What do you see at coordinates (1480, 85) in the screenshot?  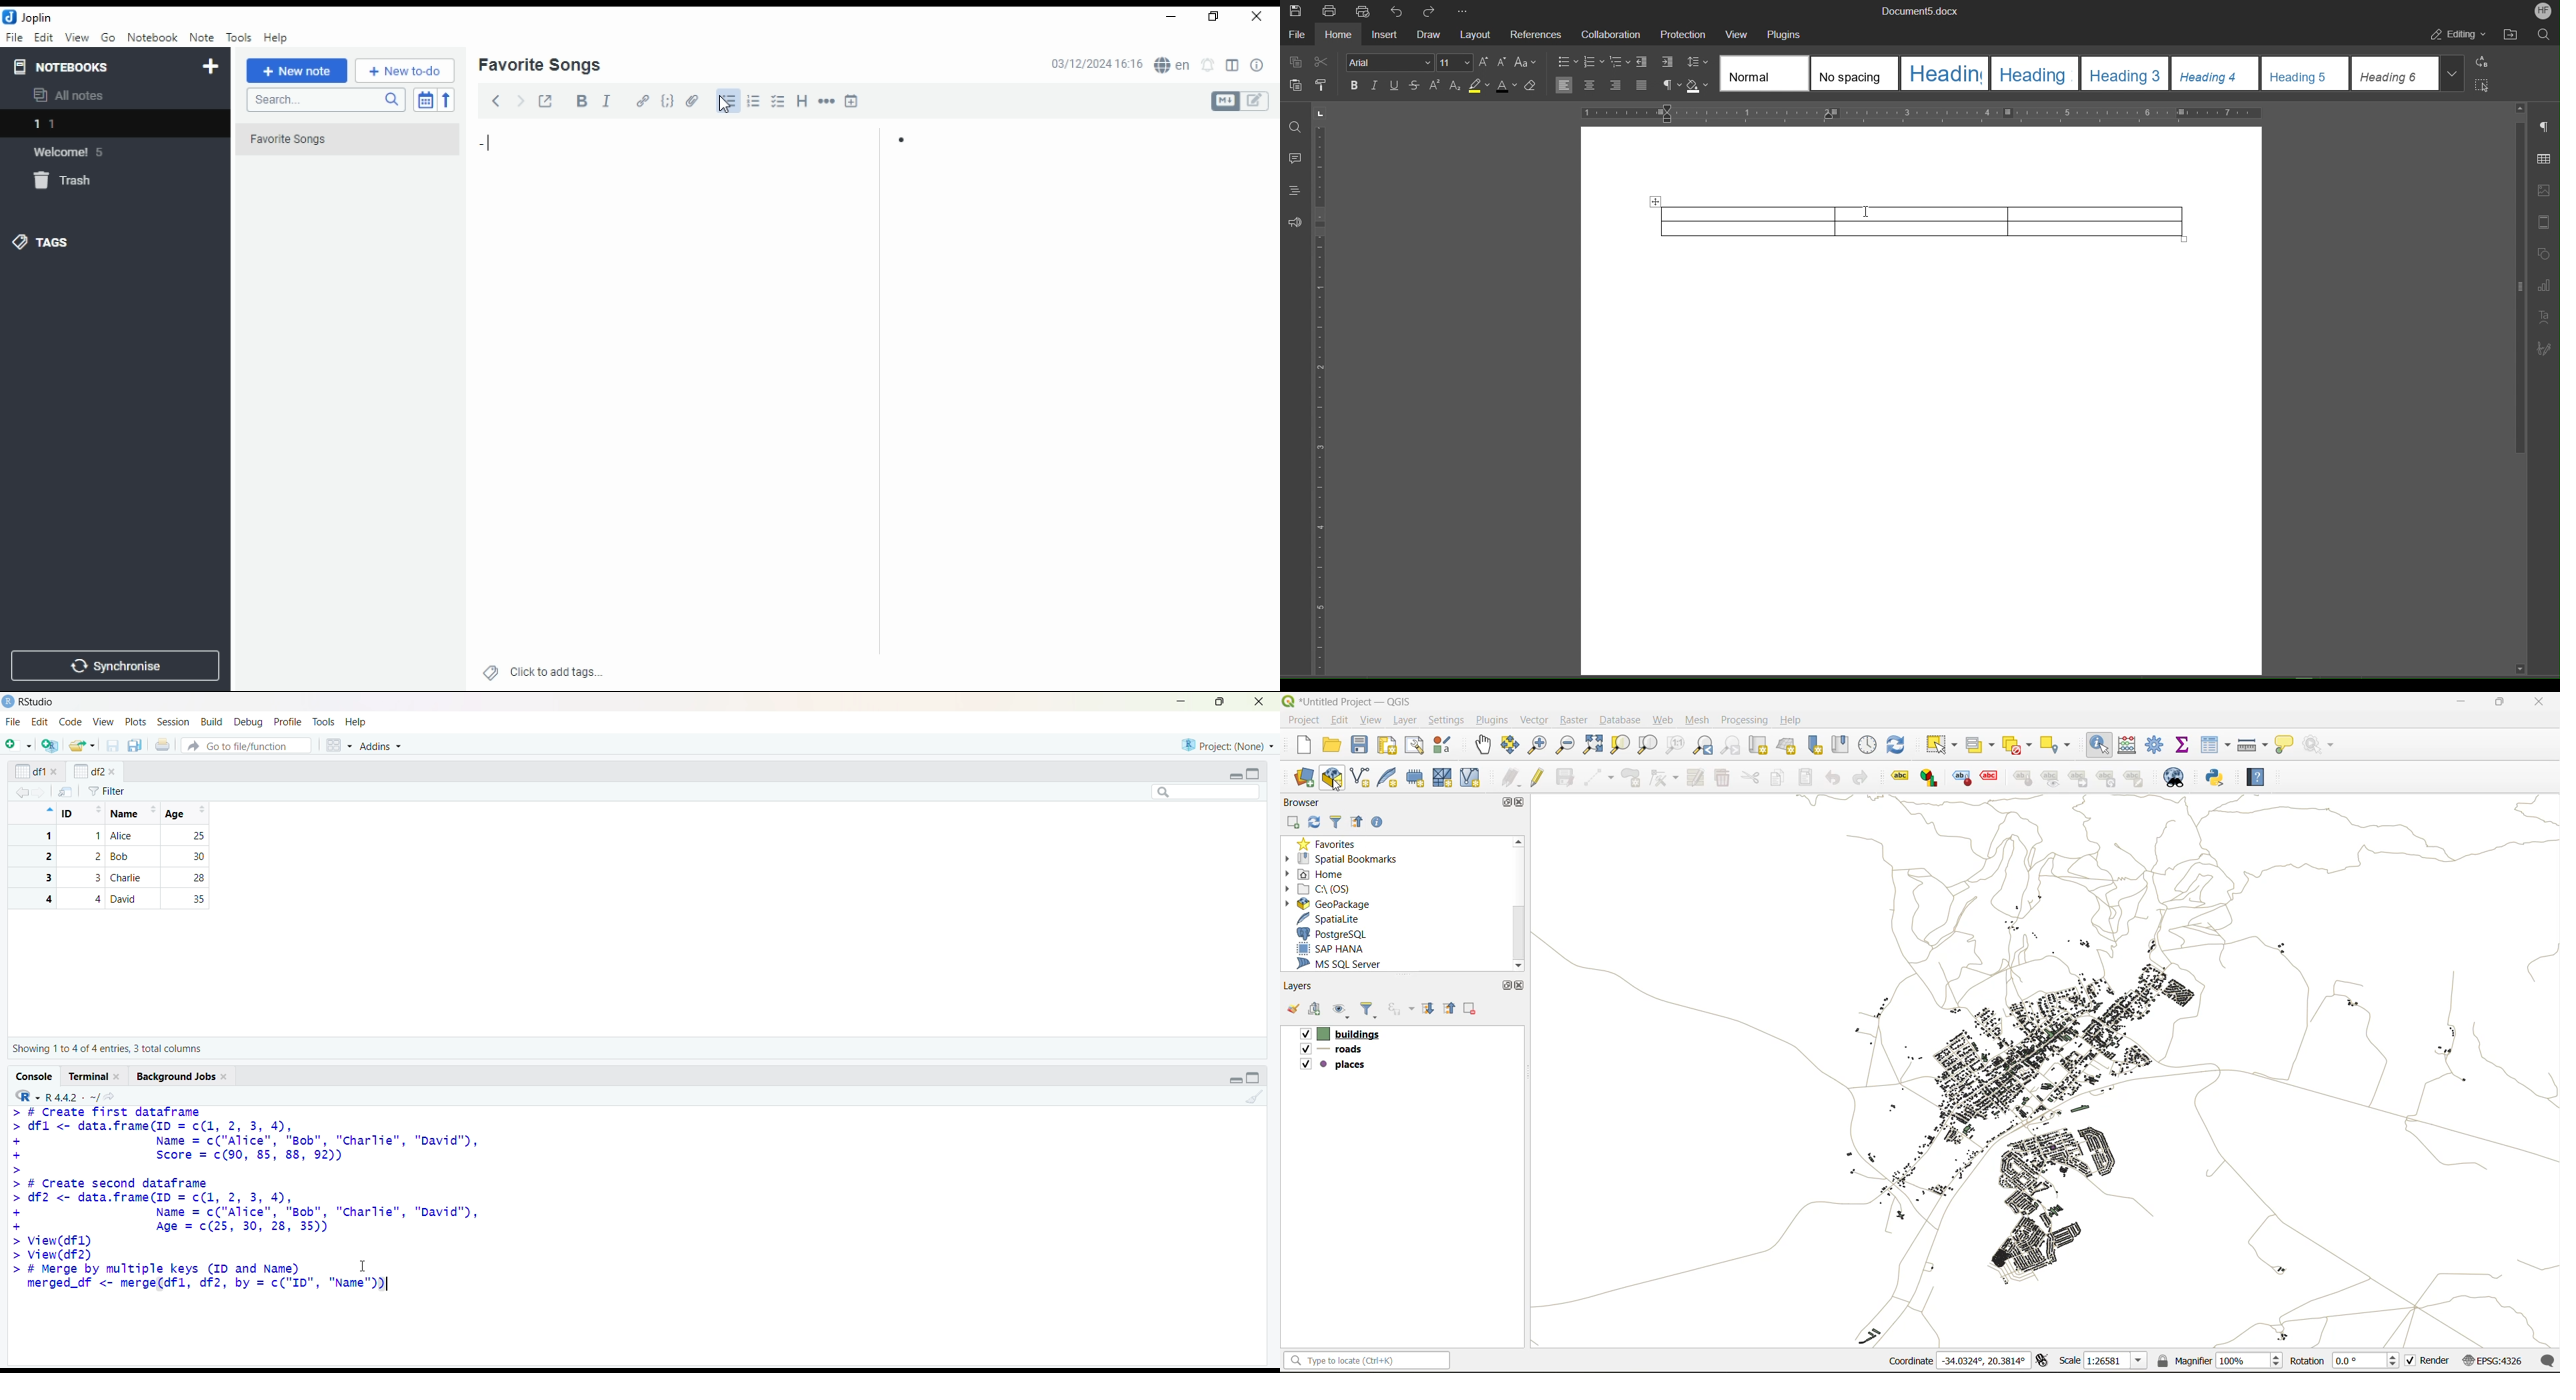 I see `Highlight` at bounding box center [1480, 85].